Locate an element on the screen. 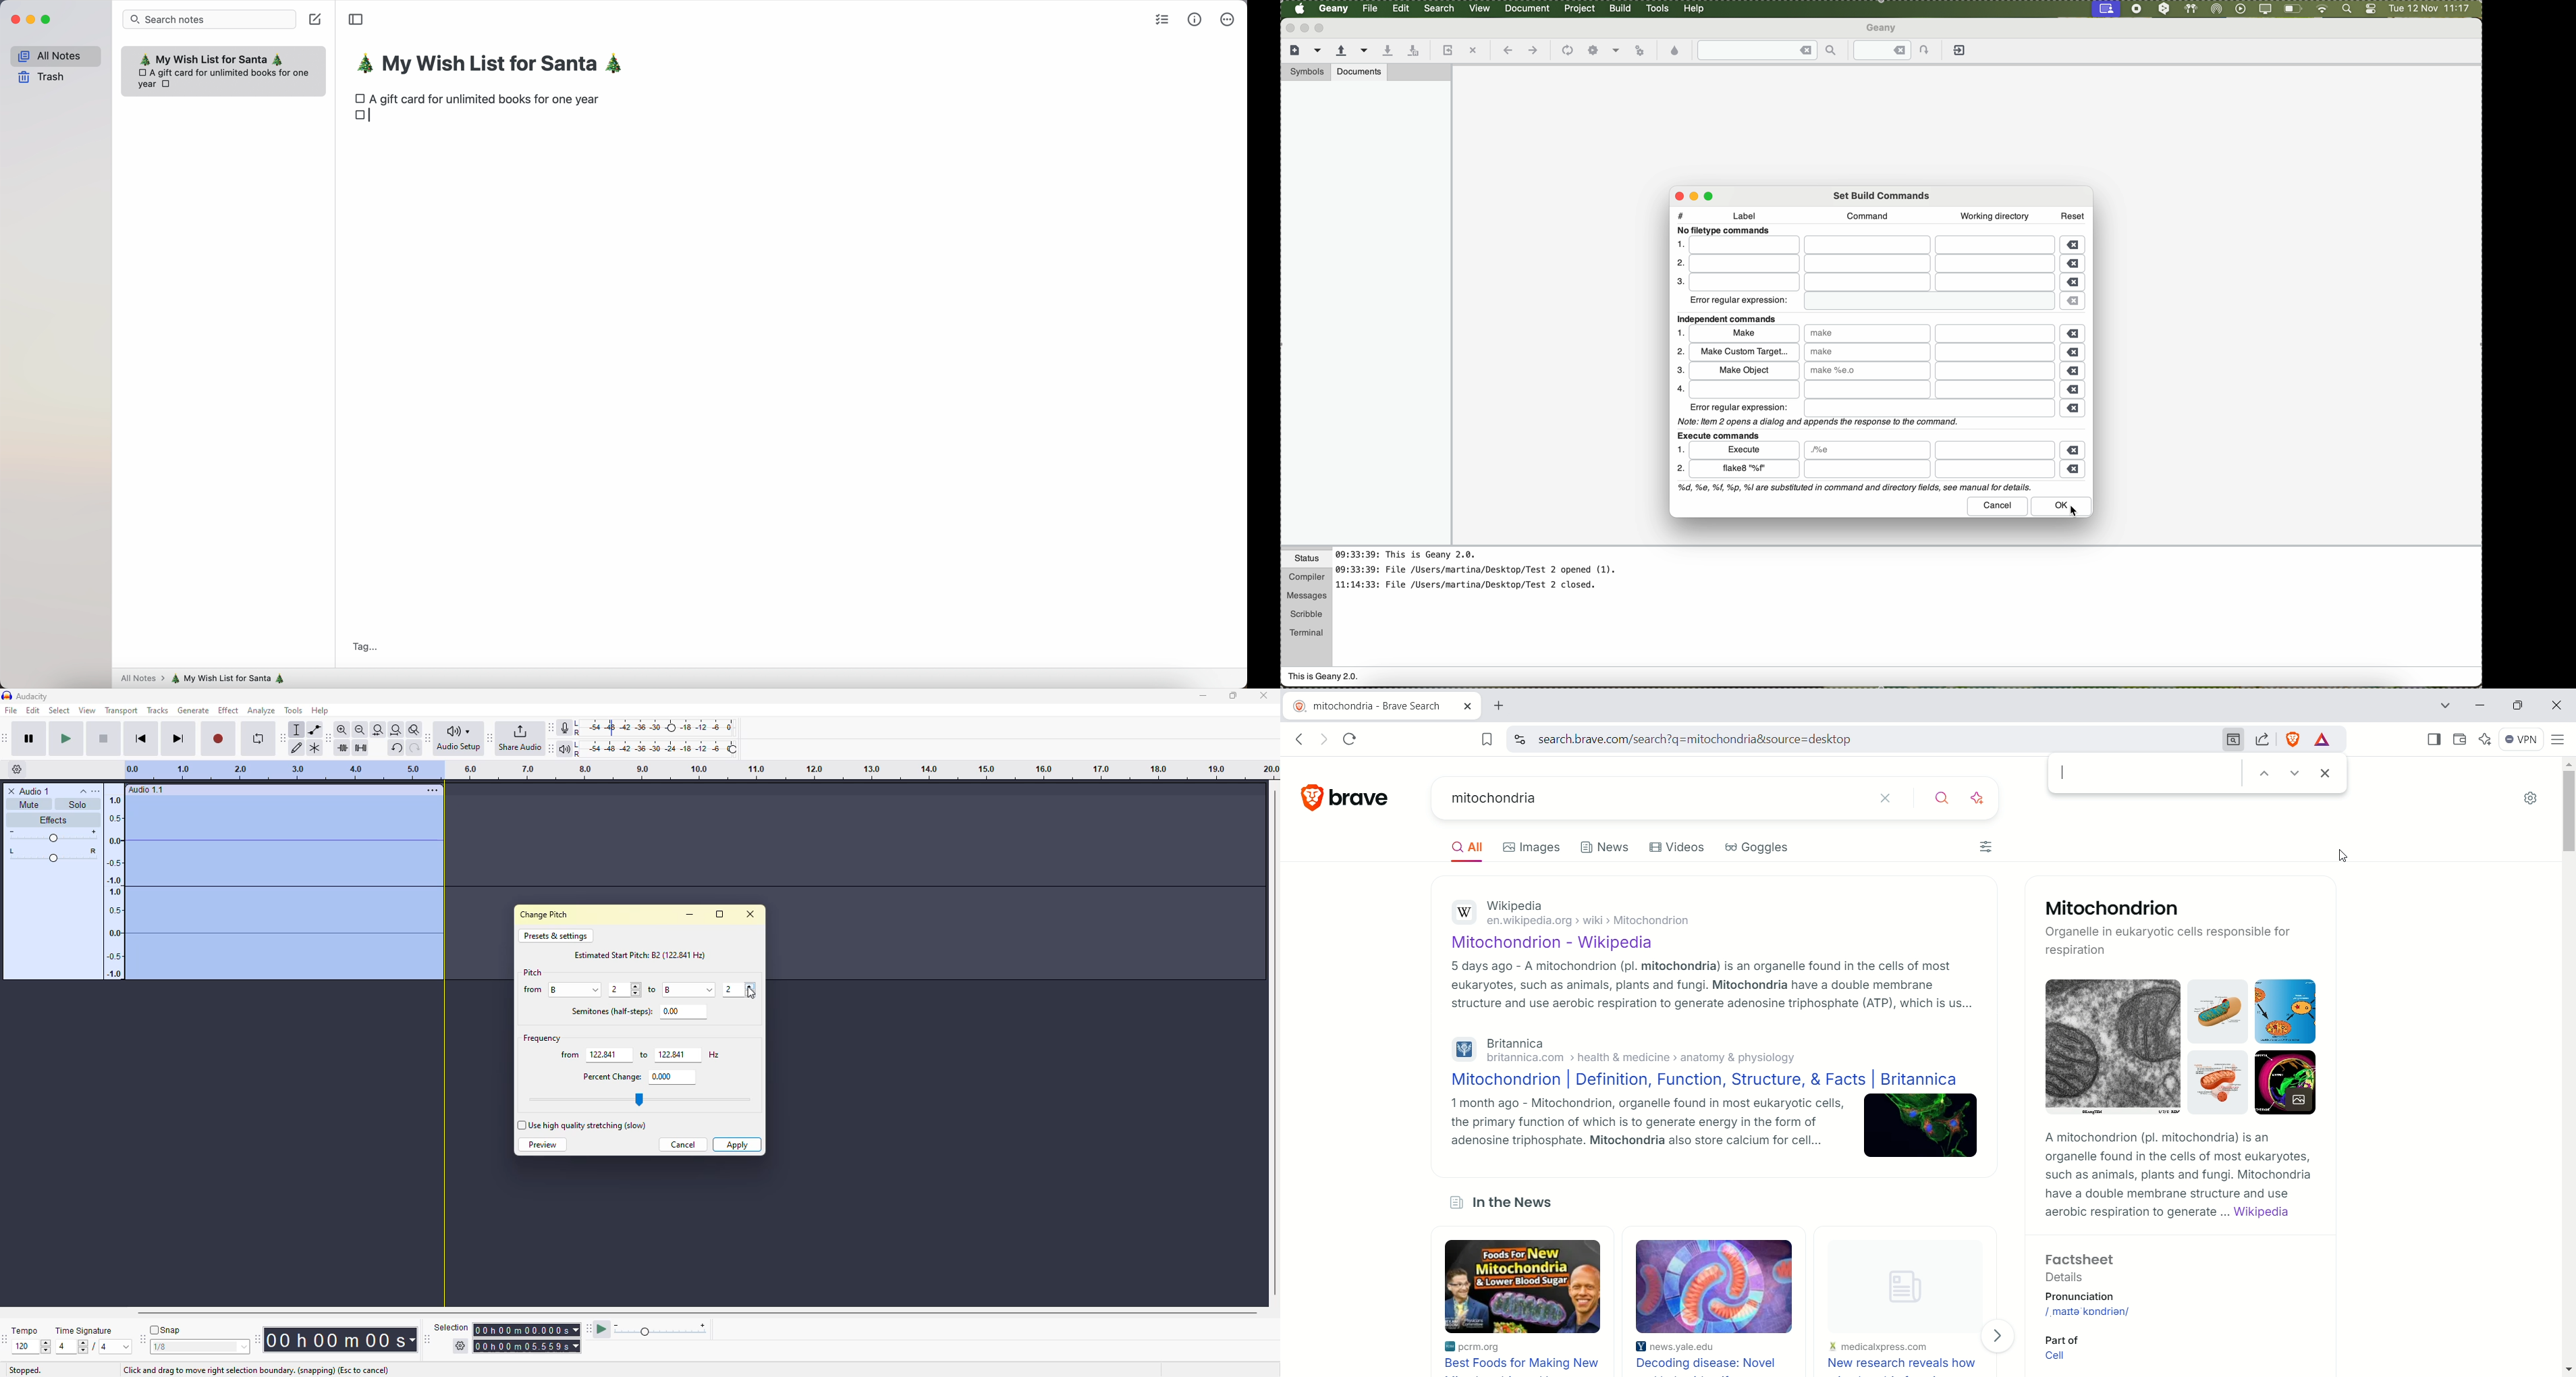 The image size is (2576, 1400). scribble is located at coordinates (1307, 614).